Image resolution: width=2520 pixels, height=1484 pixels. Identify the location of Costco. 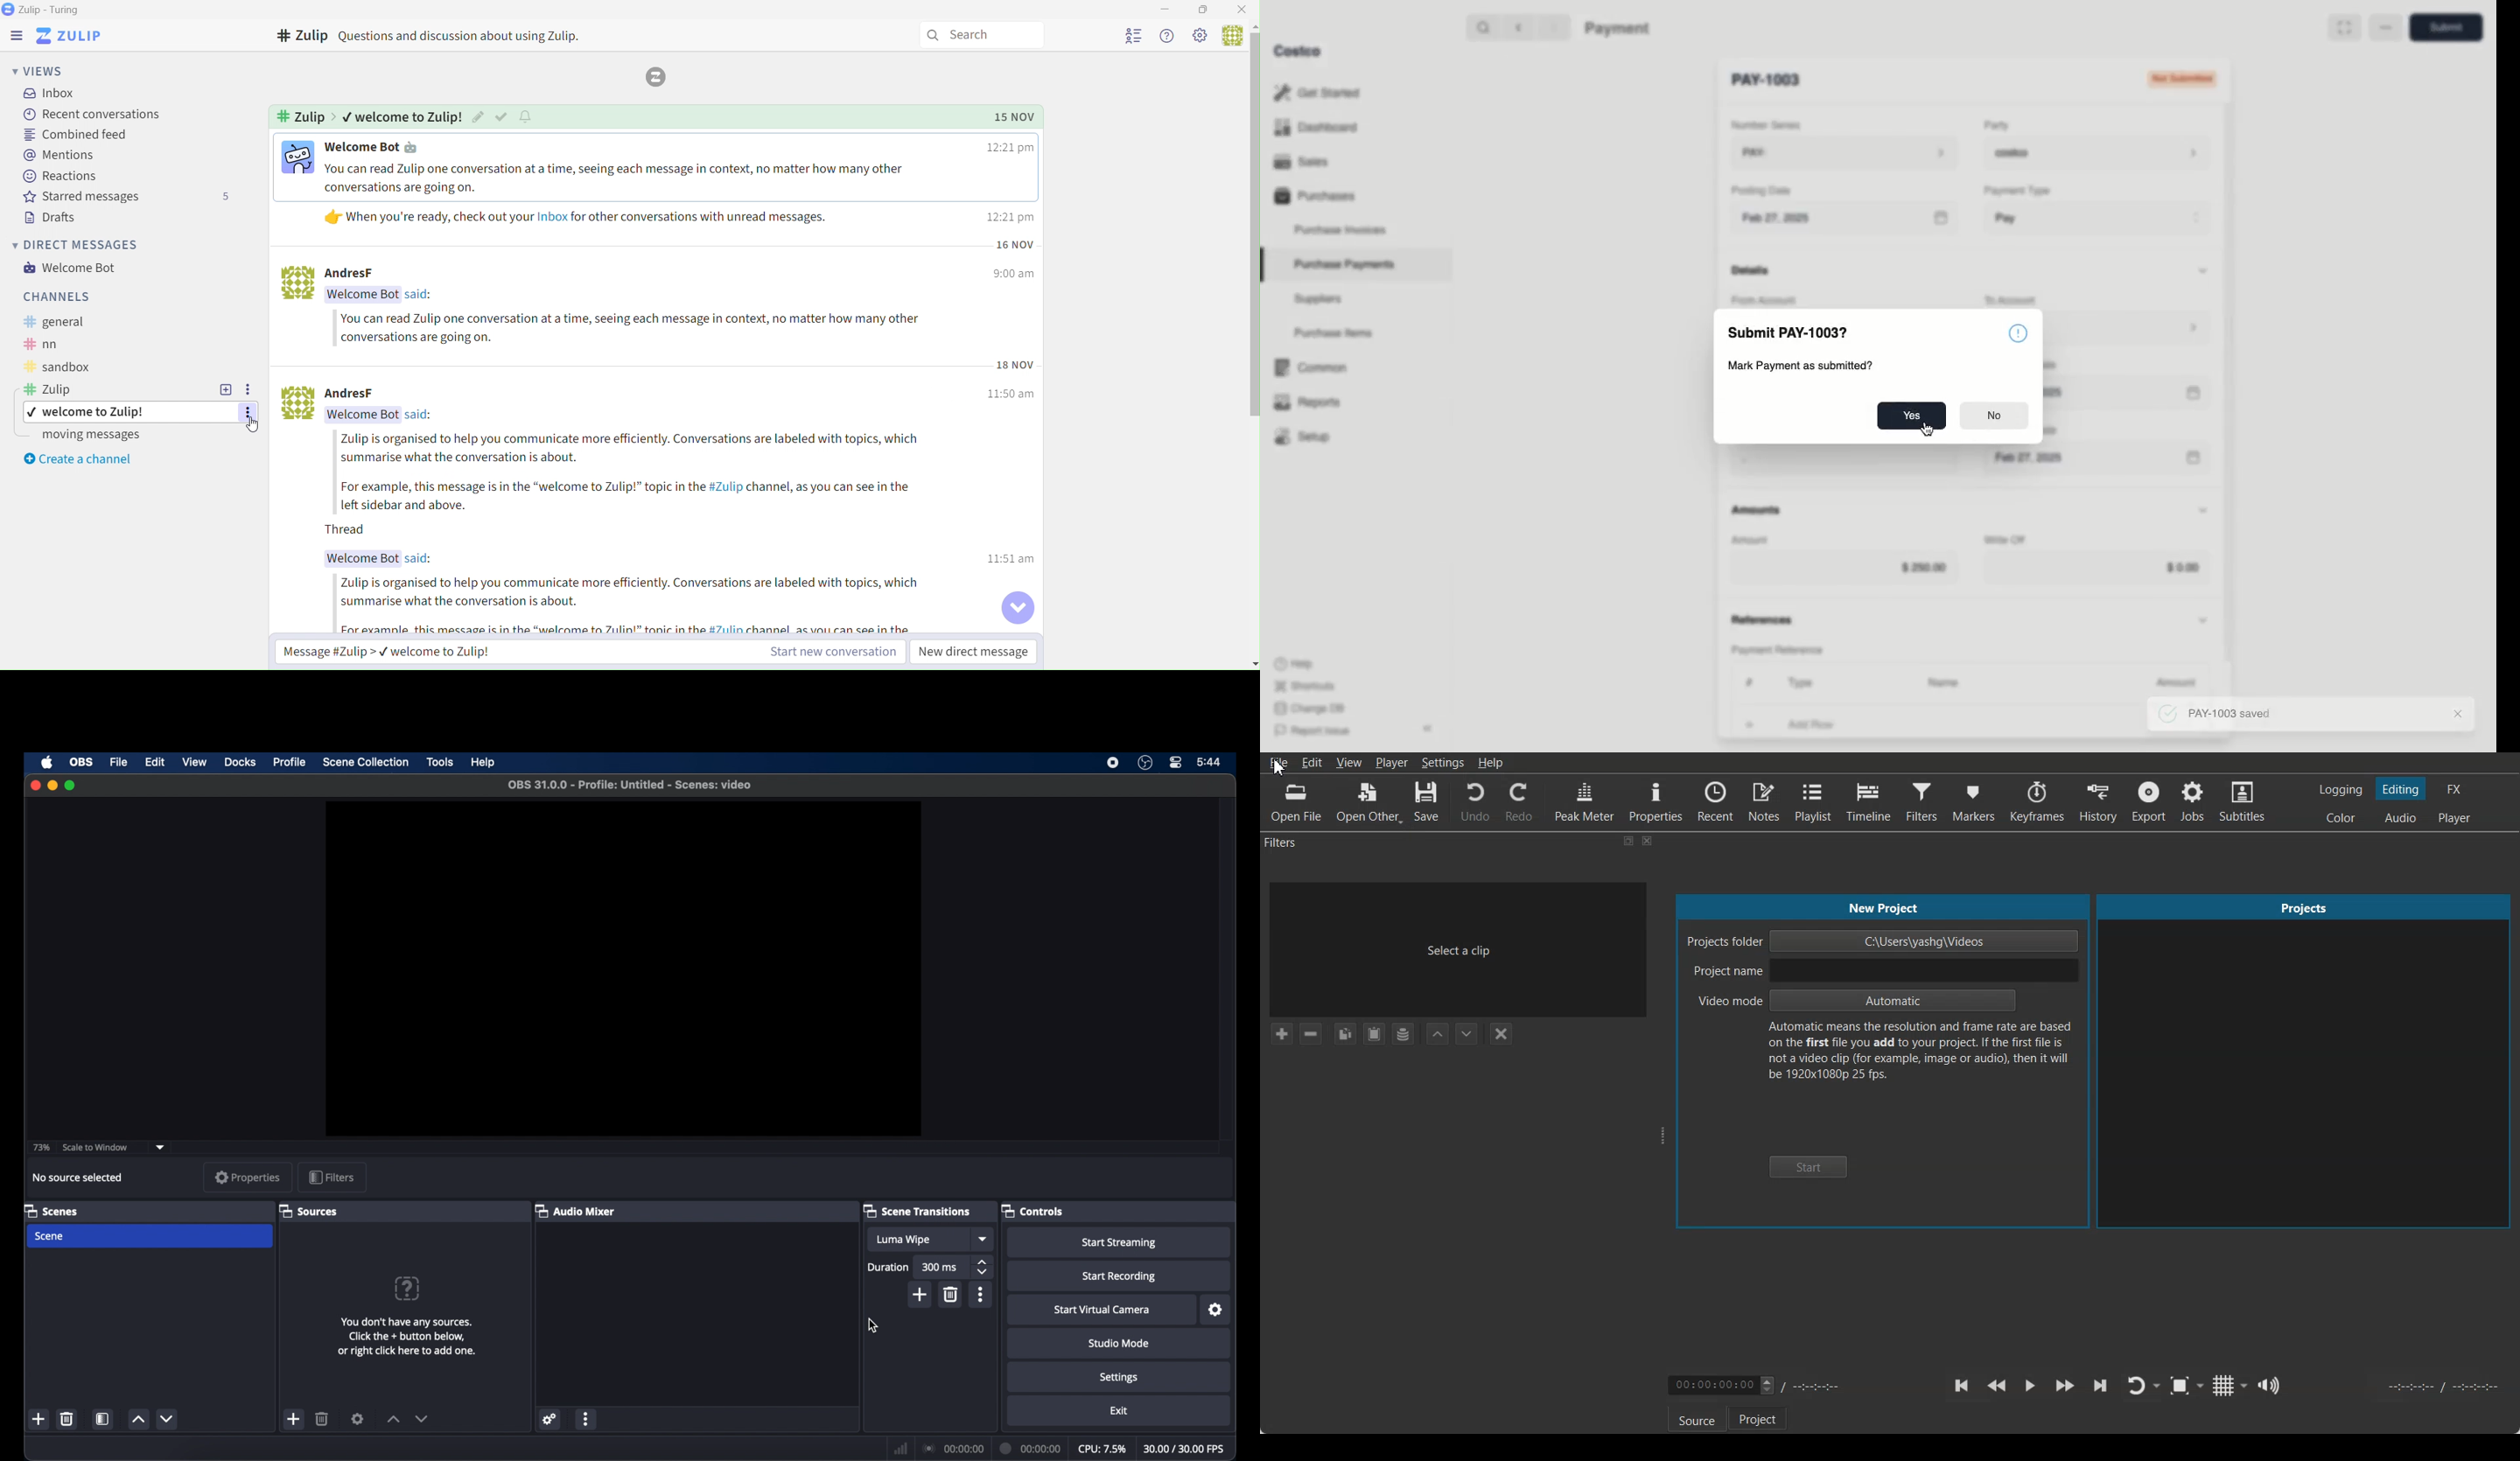
(1297, 51).